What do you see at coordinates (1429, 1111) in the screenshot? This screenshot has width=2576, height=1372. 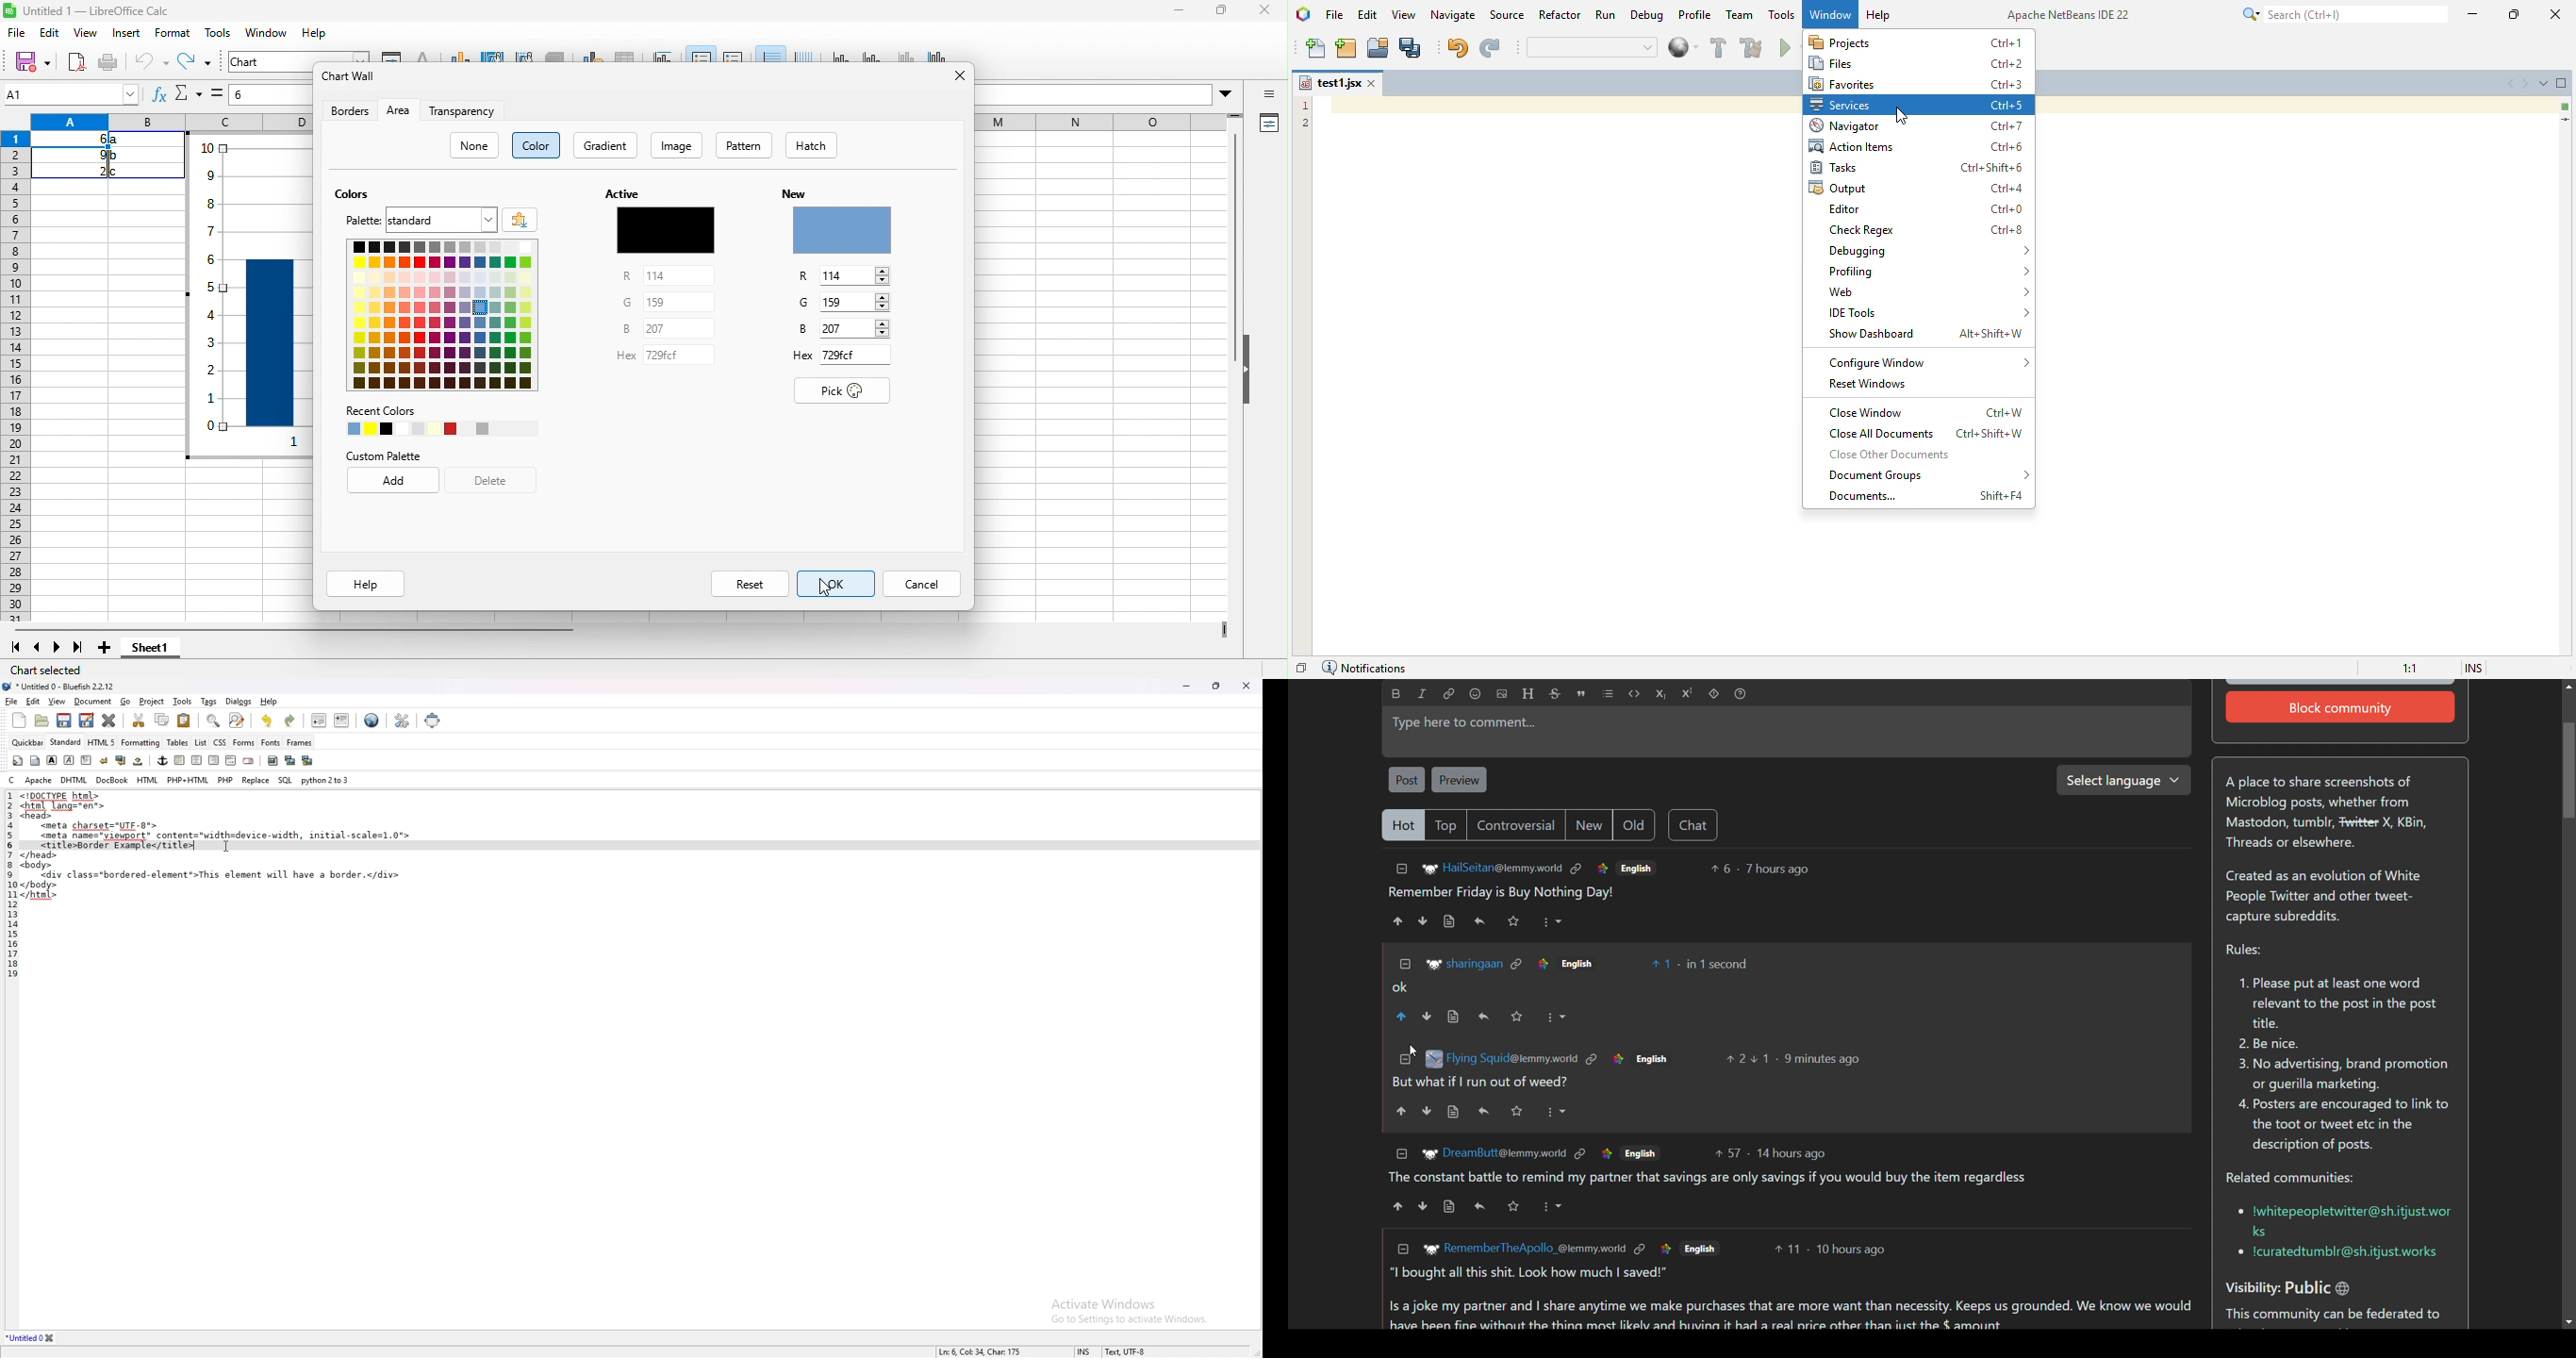 I see `downvote` at bounding box center [1429, 1111].